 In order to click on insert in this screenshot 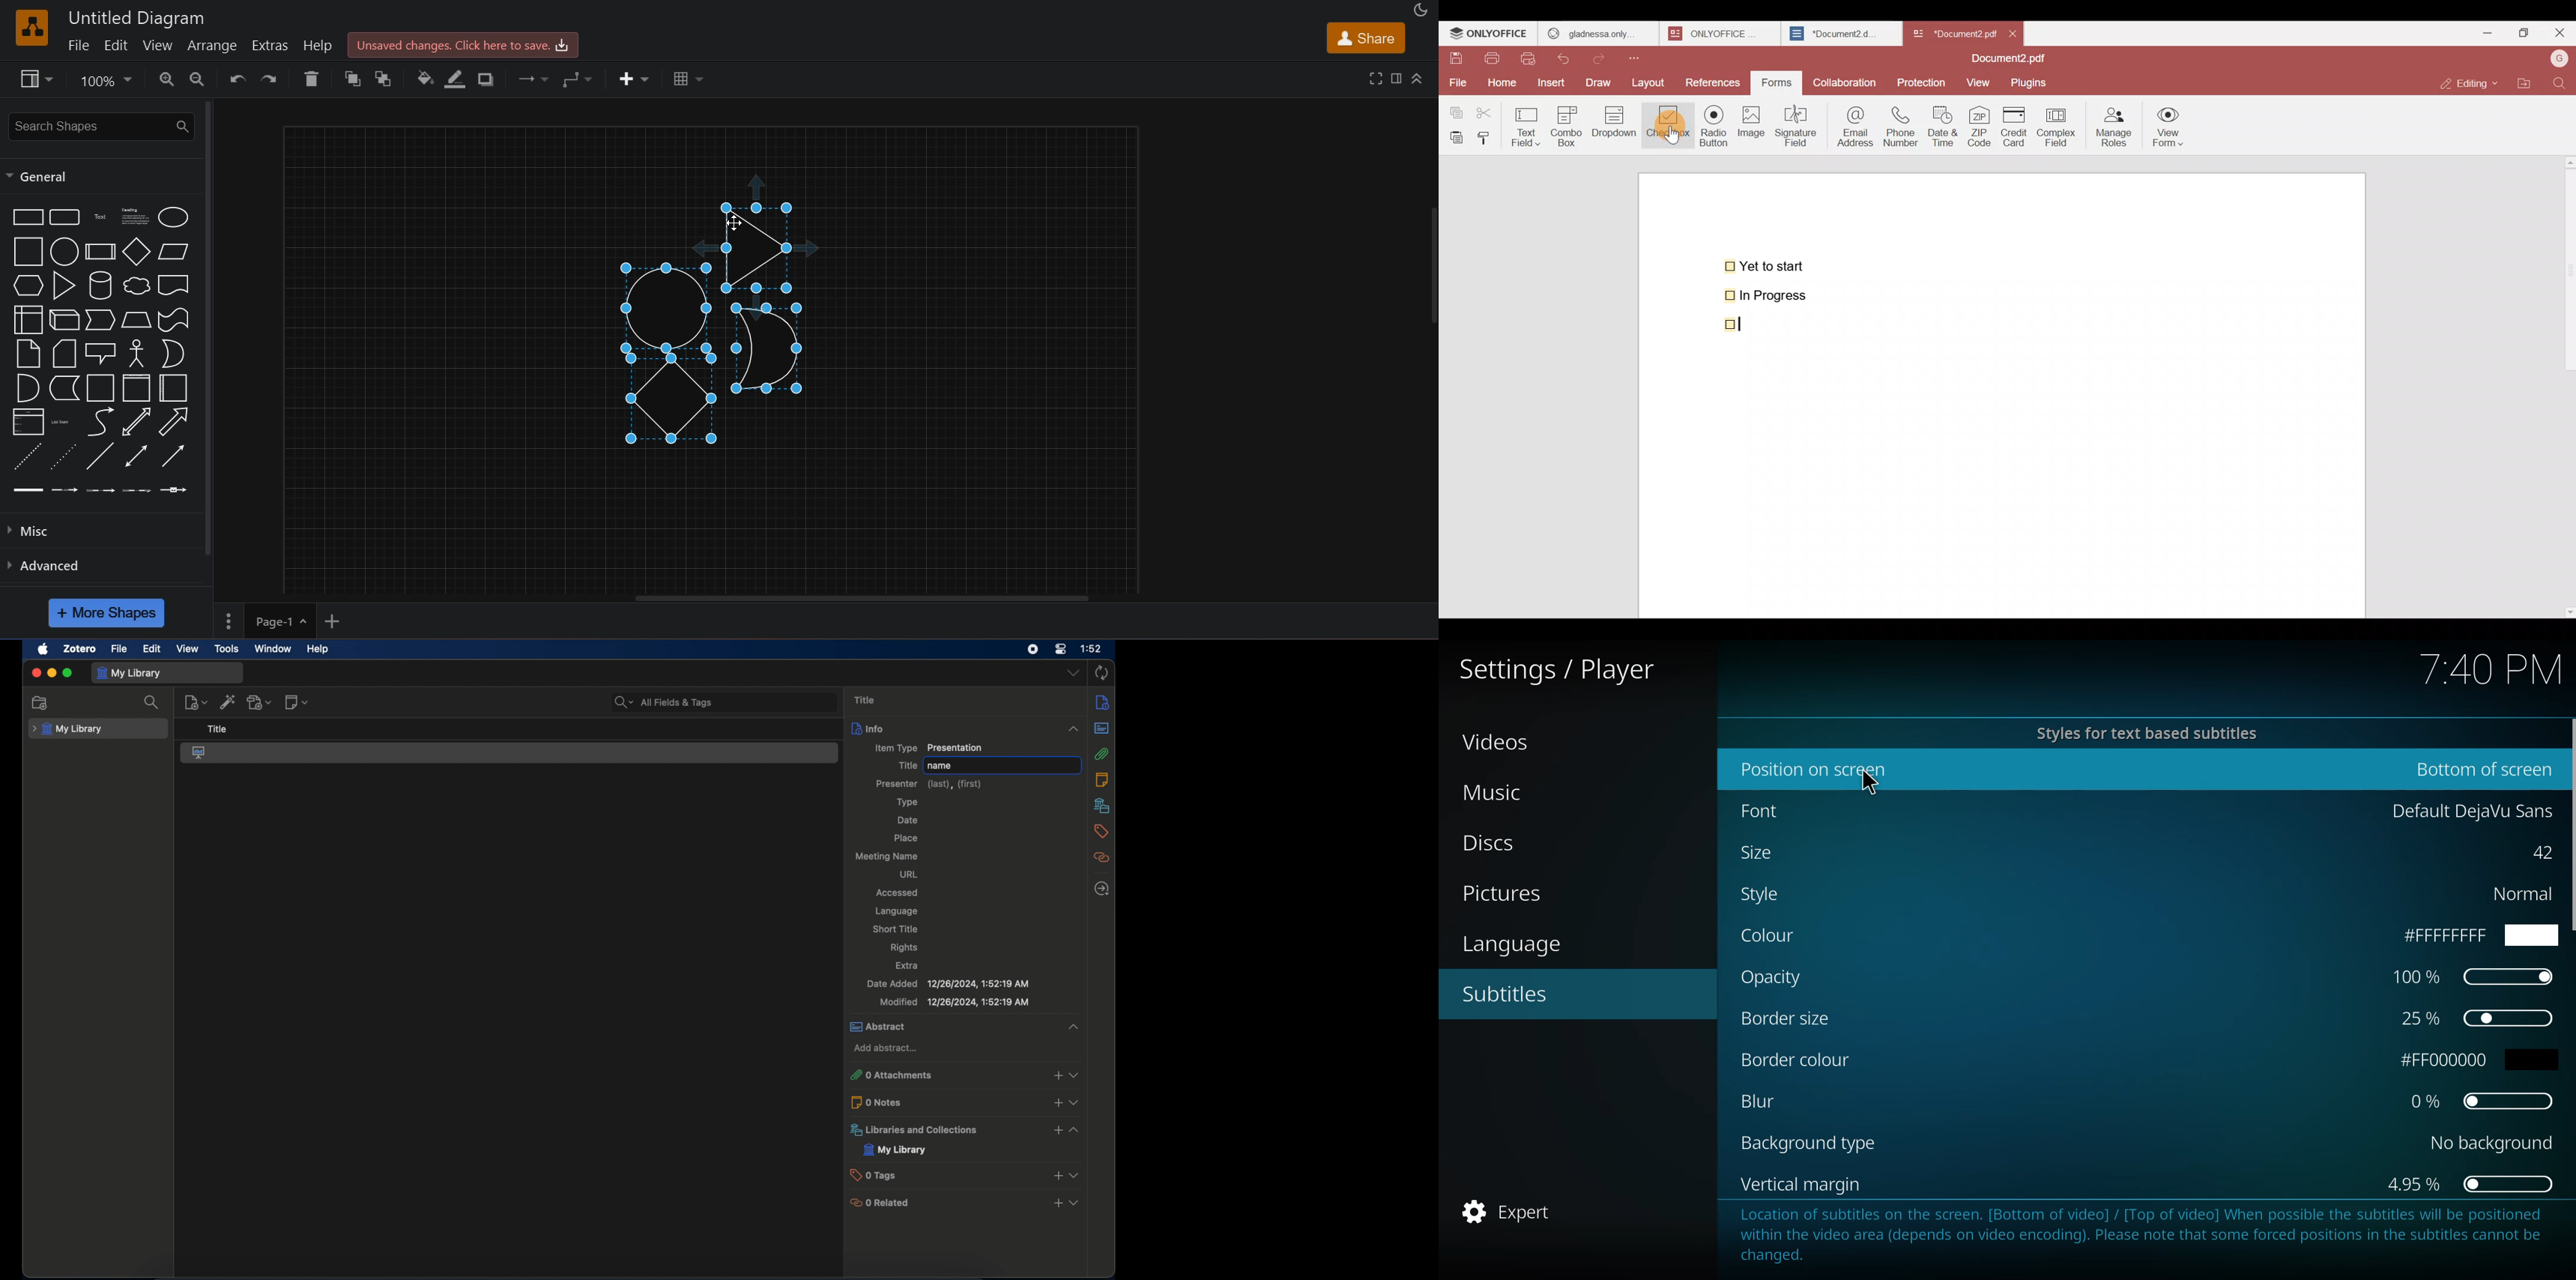, I will do `click(632, 77)`.